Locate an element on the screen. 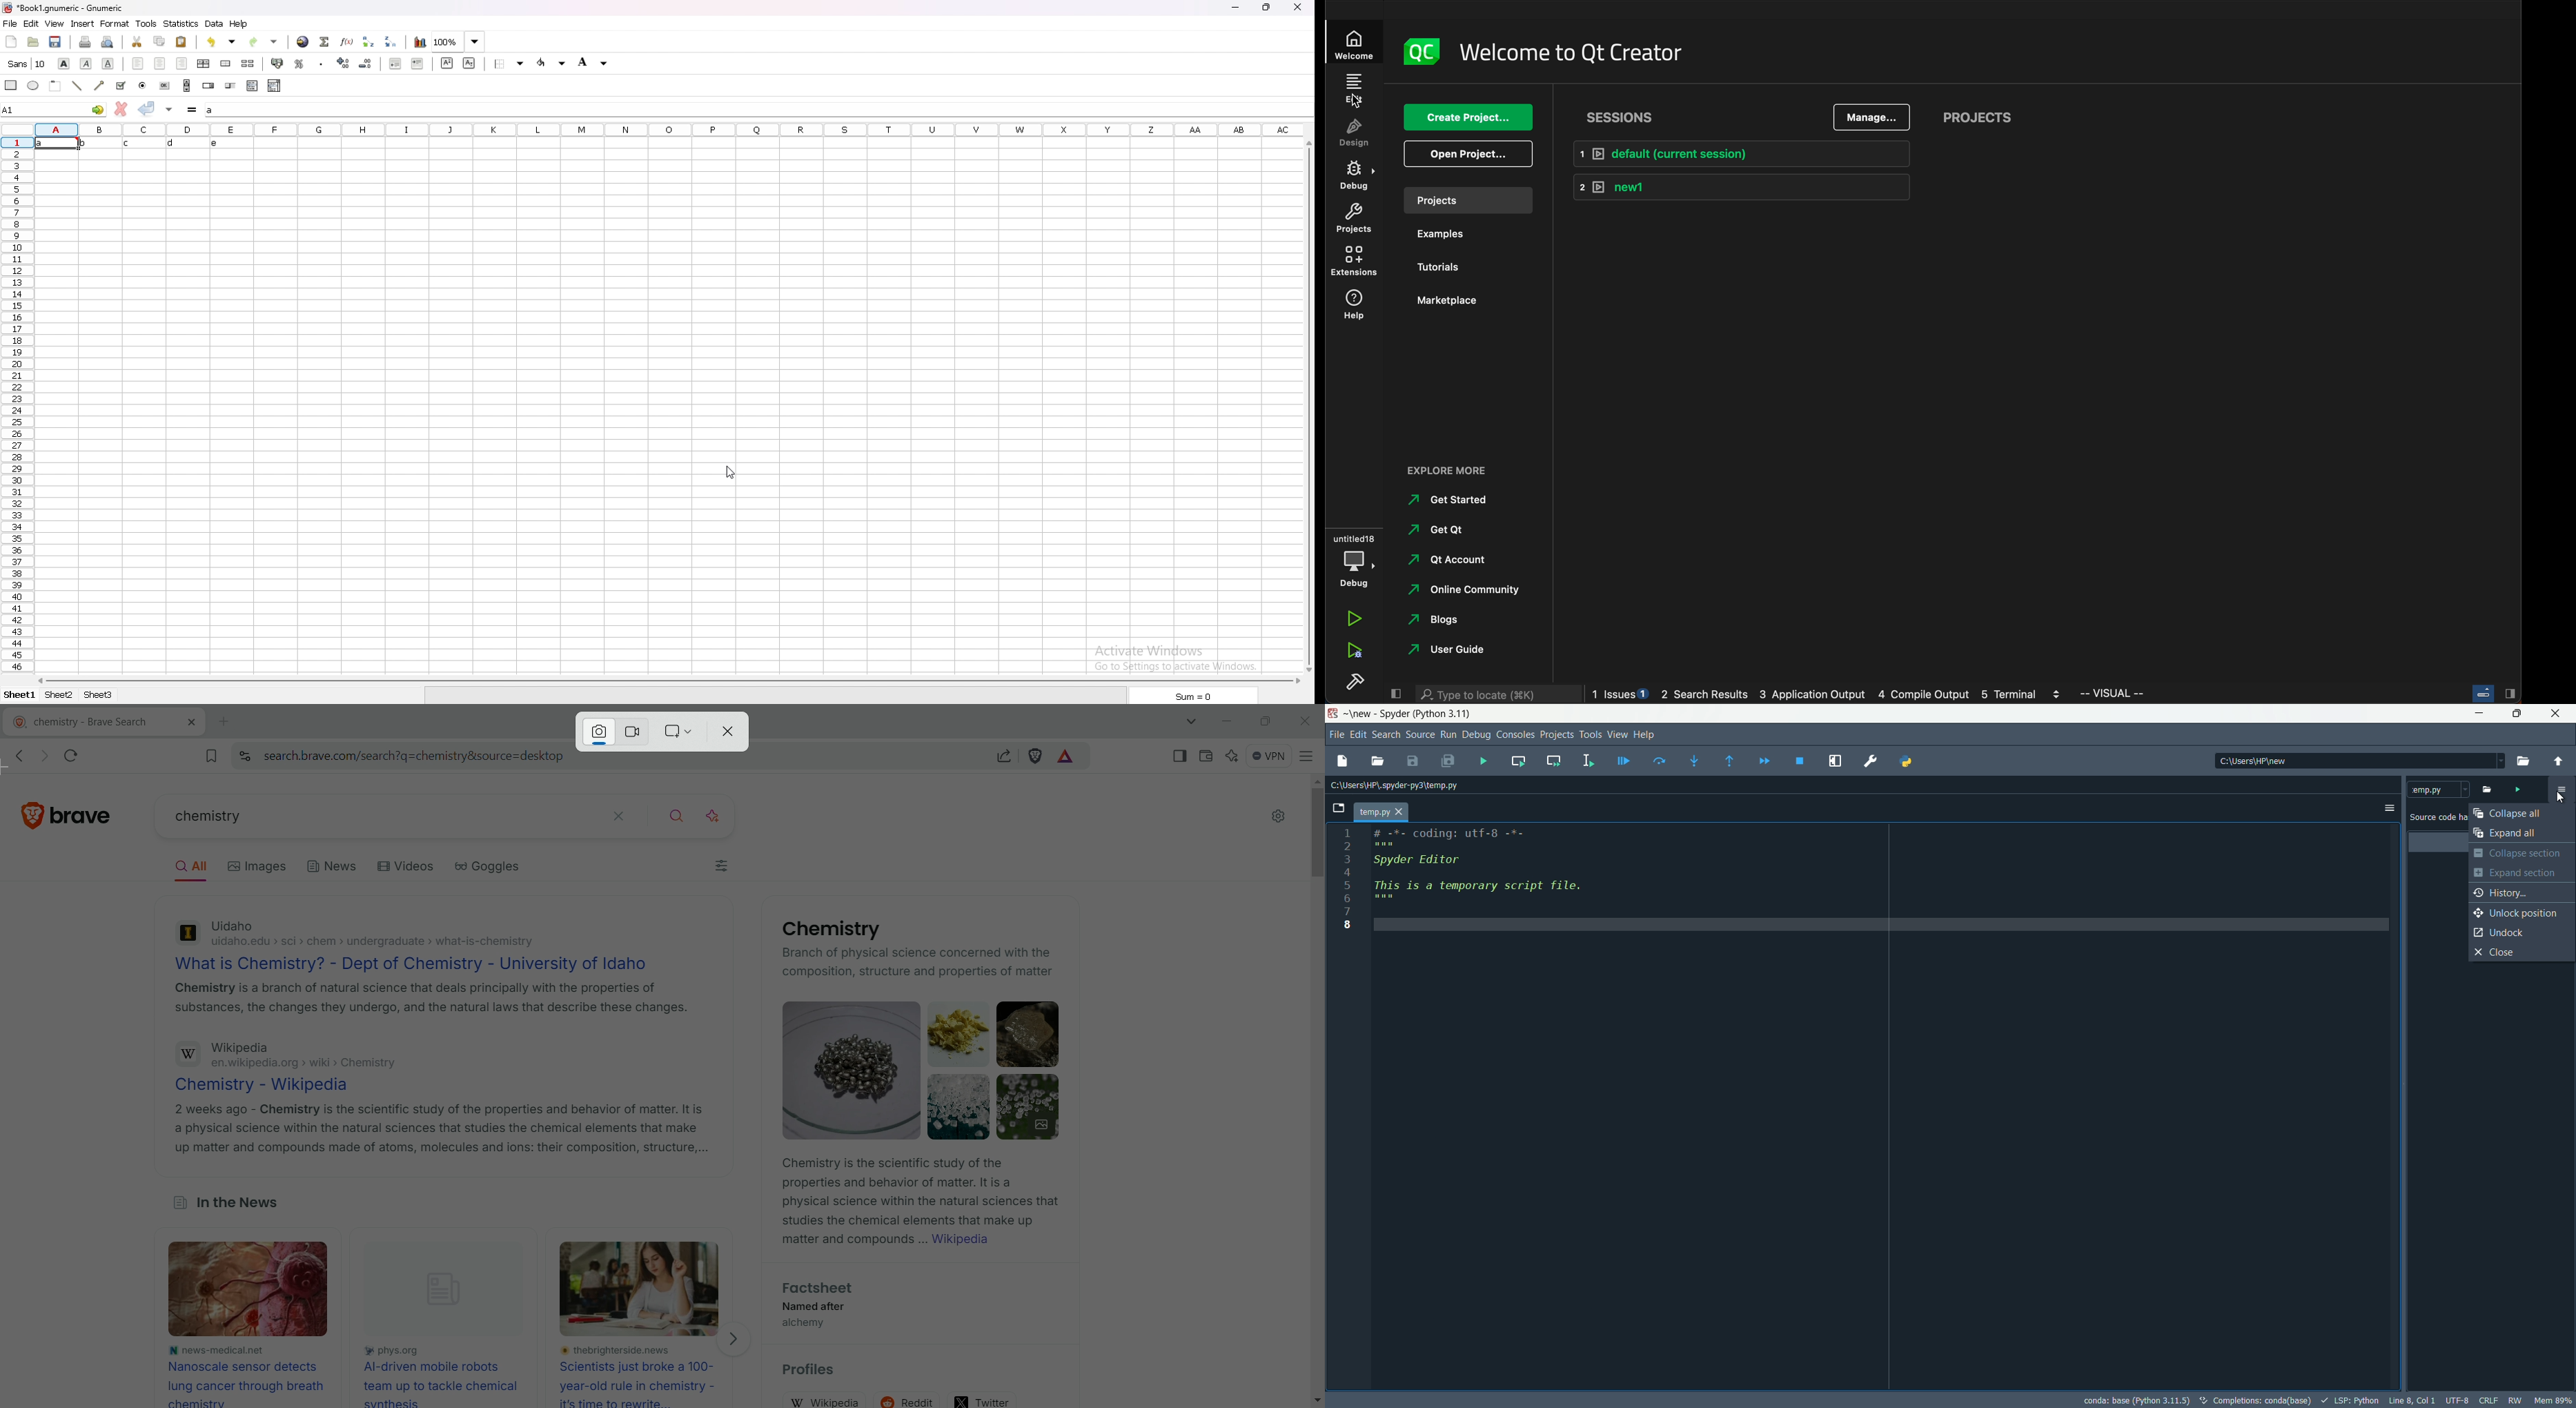  5 is located at coordinates (1347, 885).